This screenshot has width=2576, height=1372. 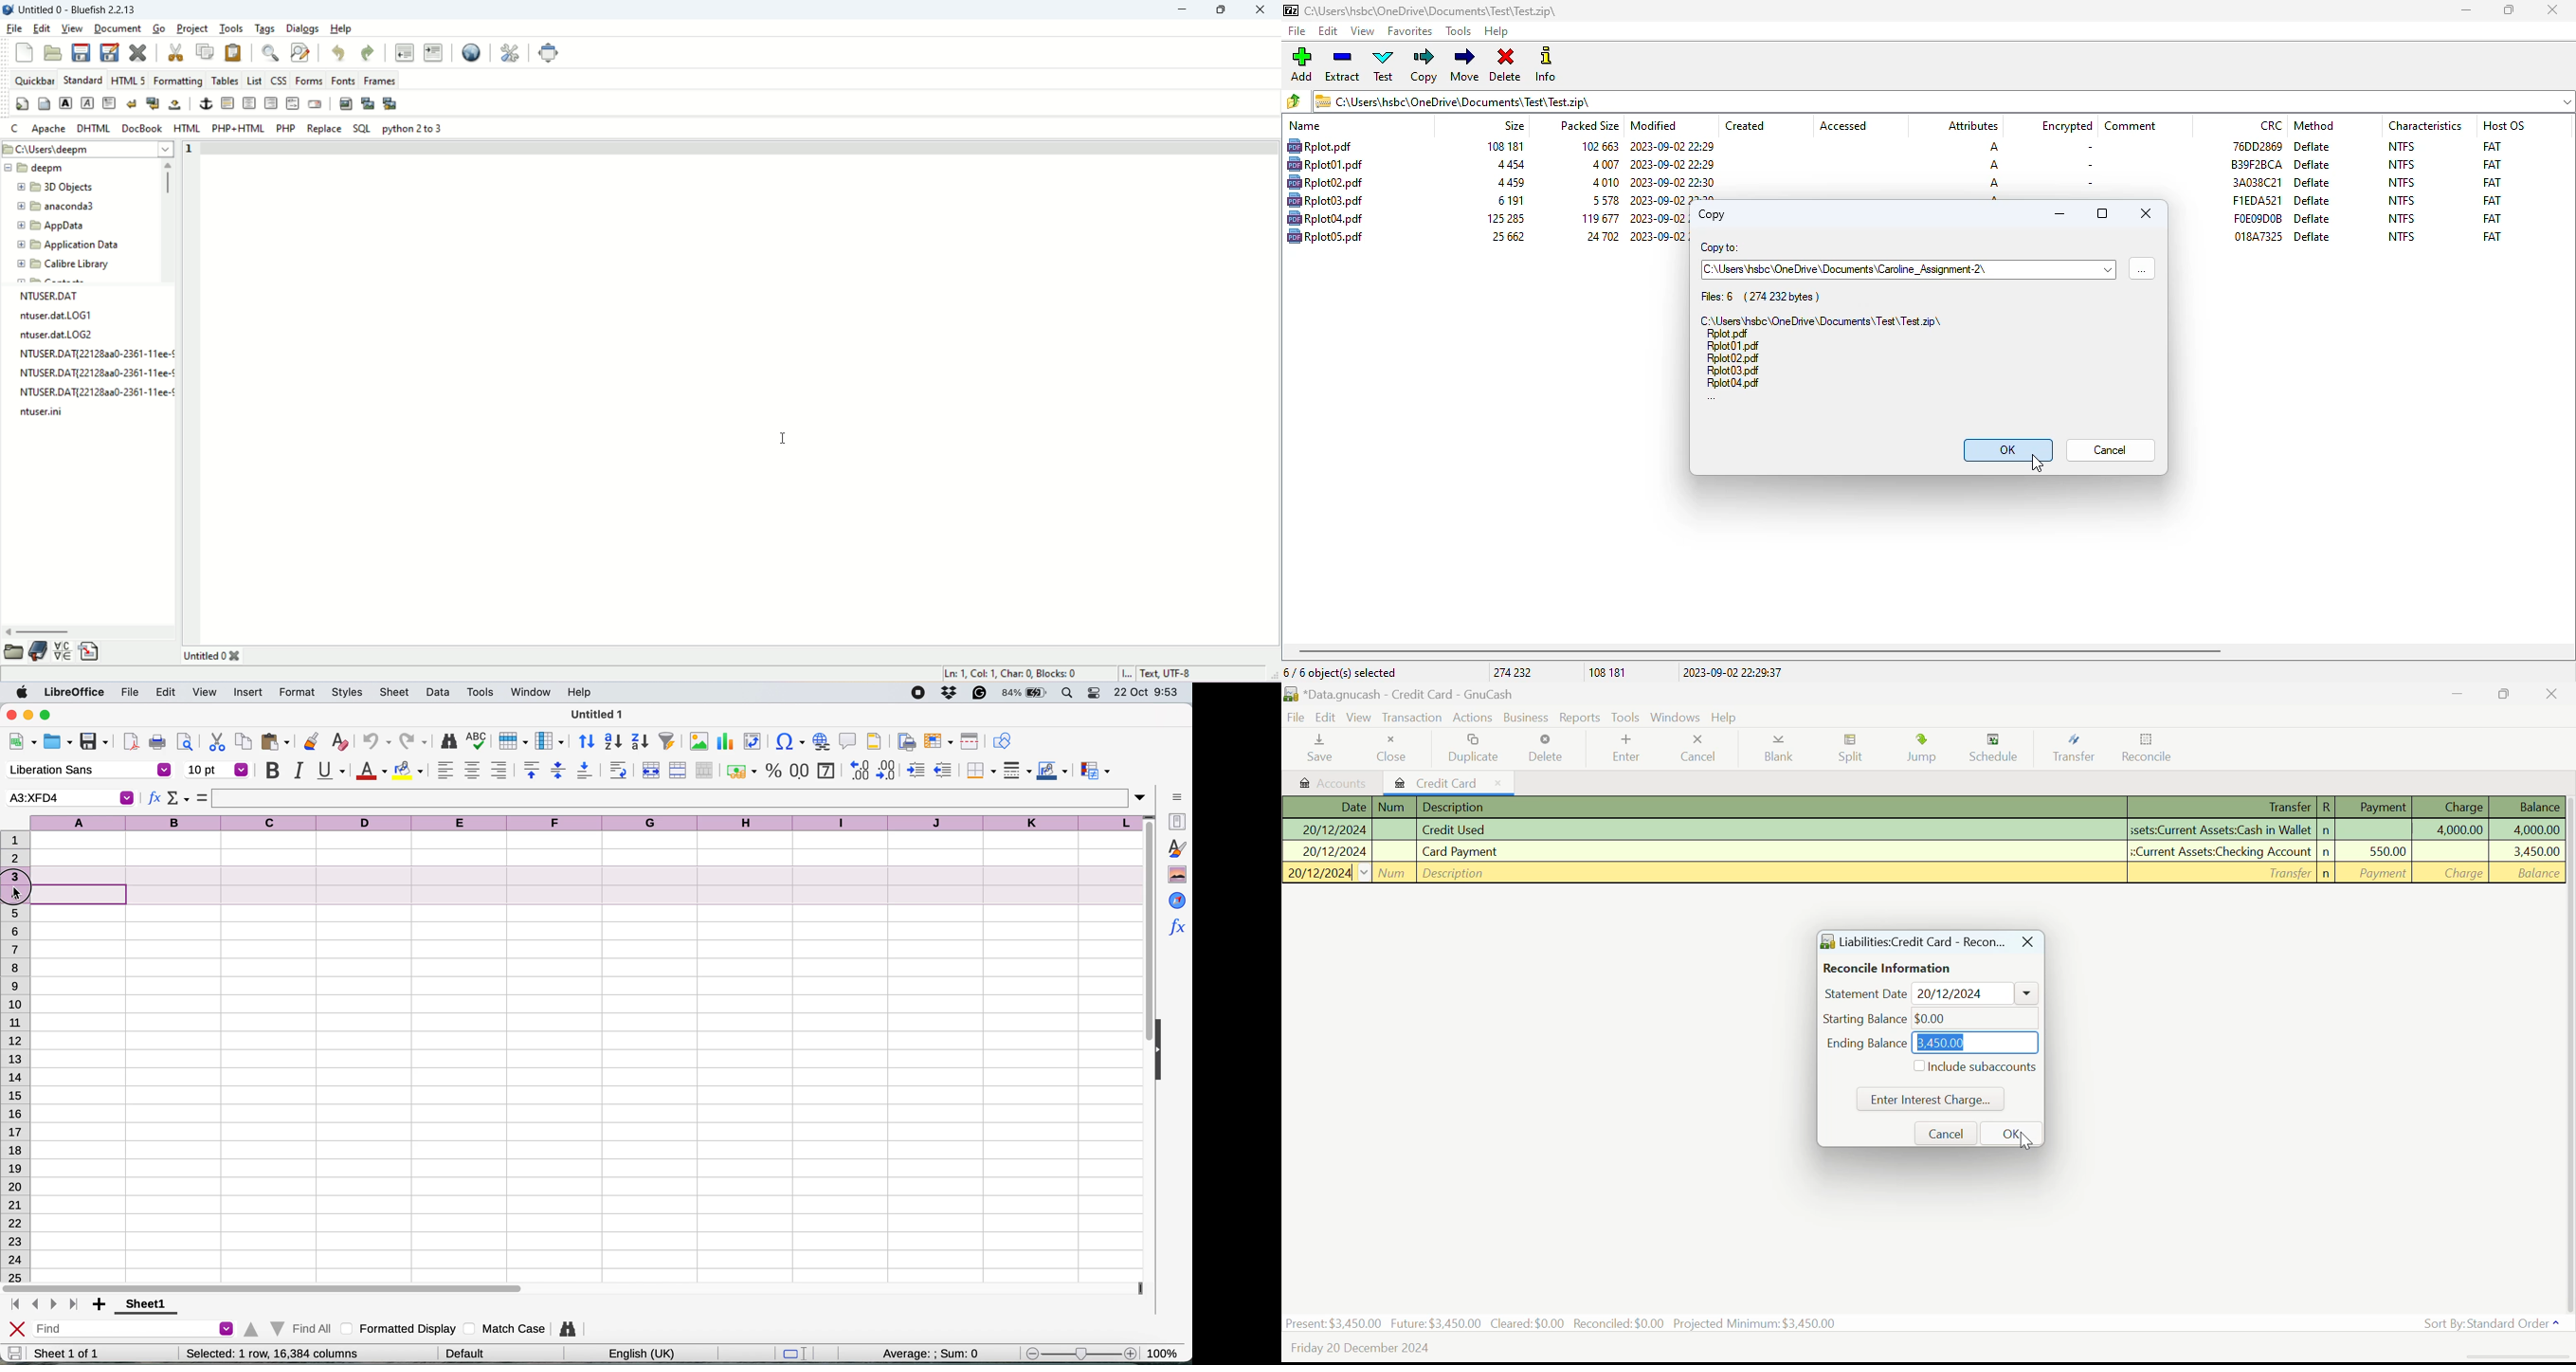 I want to click on Help, so click(x=1726, y=716).